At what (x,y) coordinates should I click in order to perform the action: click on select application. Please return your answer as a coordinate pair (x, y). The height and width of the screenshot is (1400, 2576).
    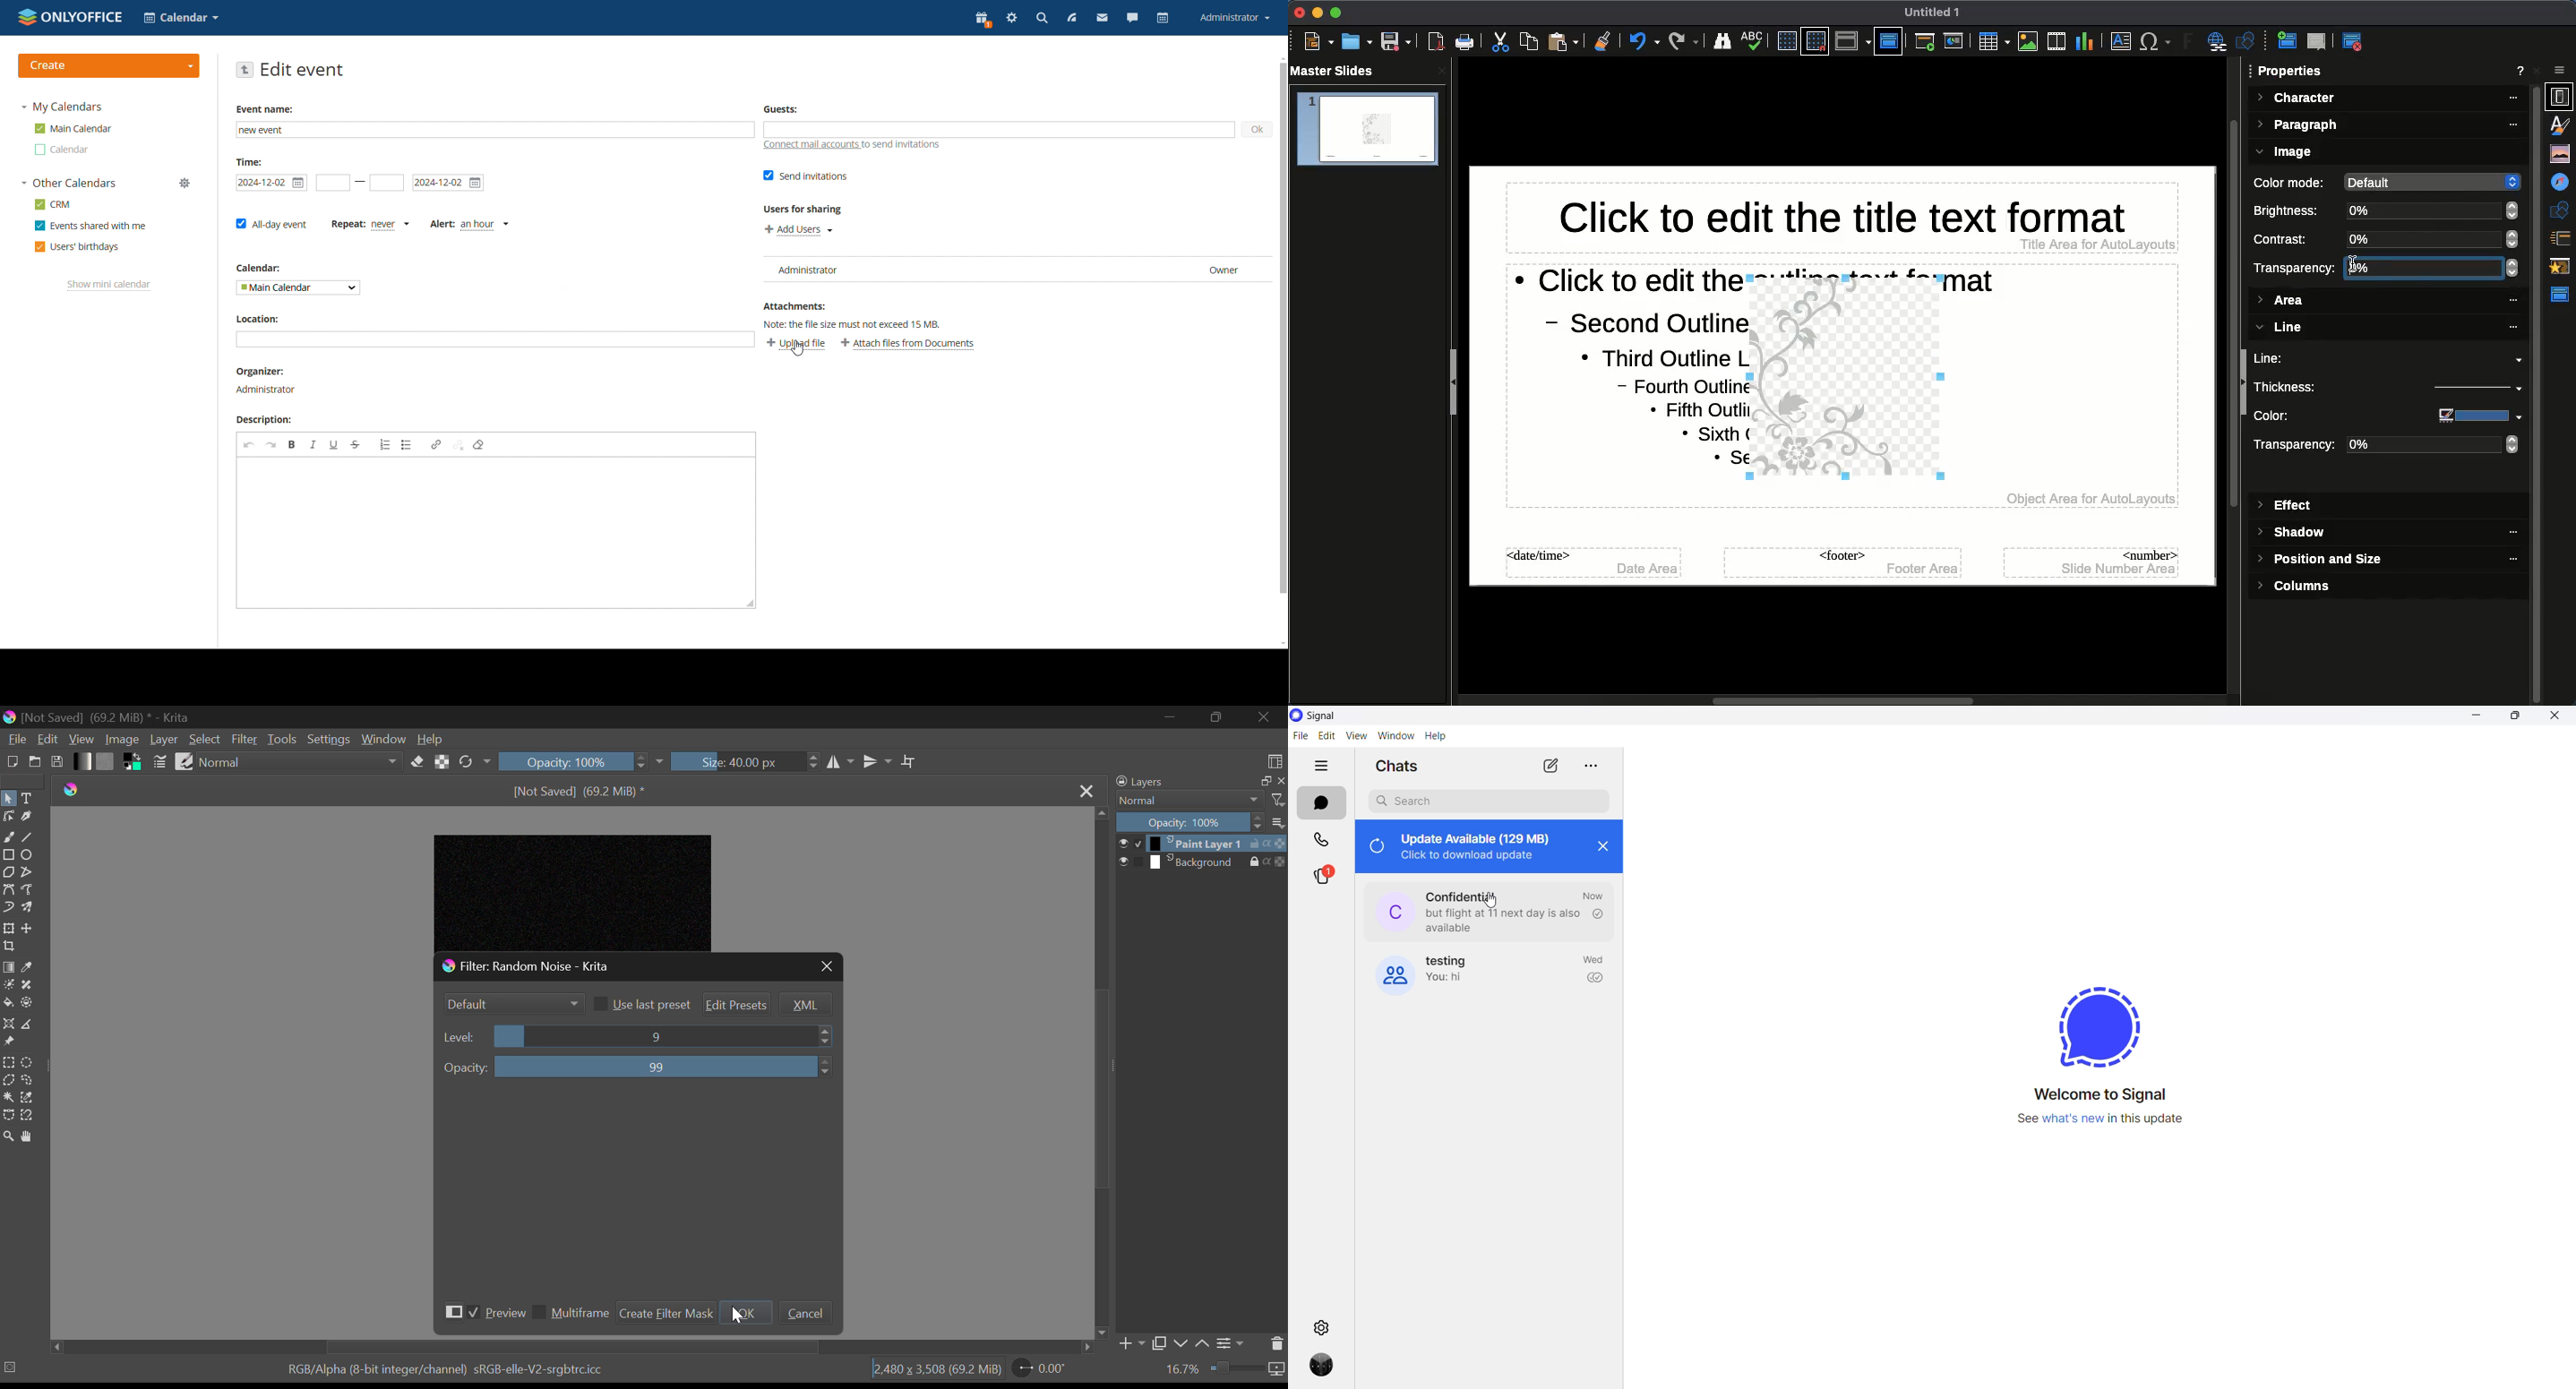
    Looking at the image, I should click on (181, 18).